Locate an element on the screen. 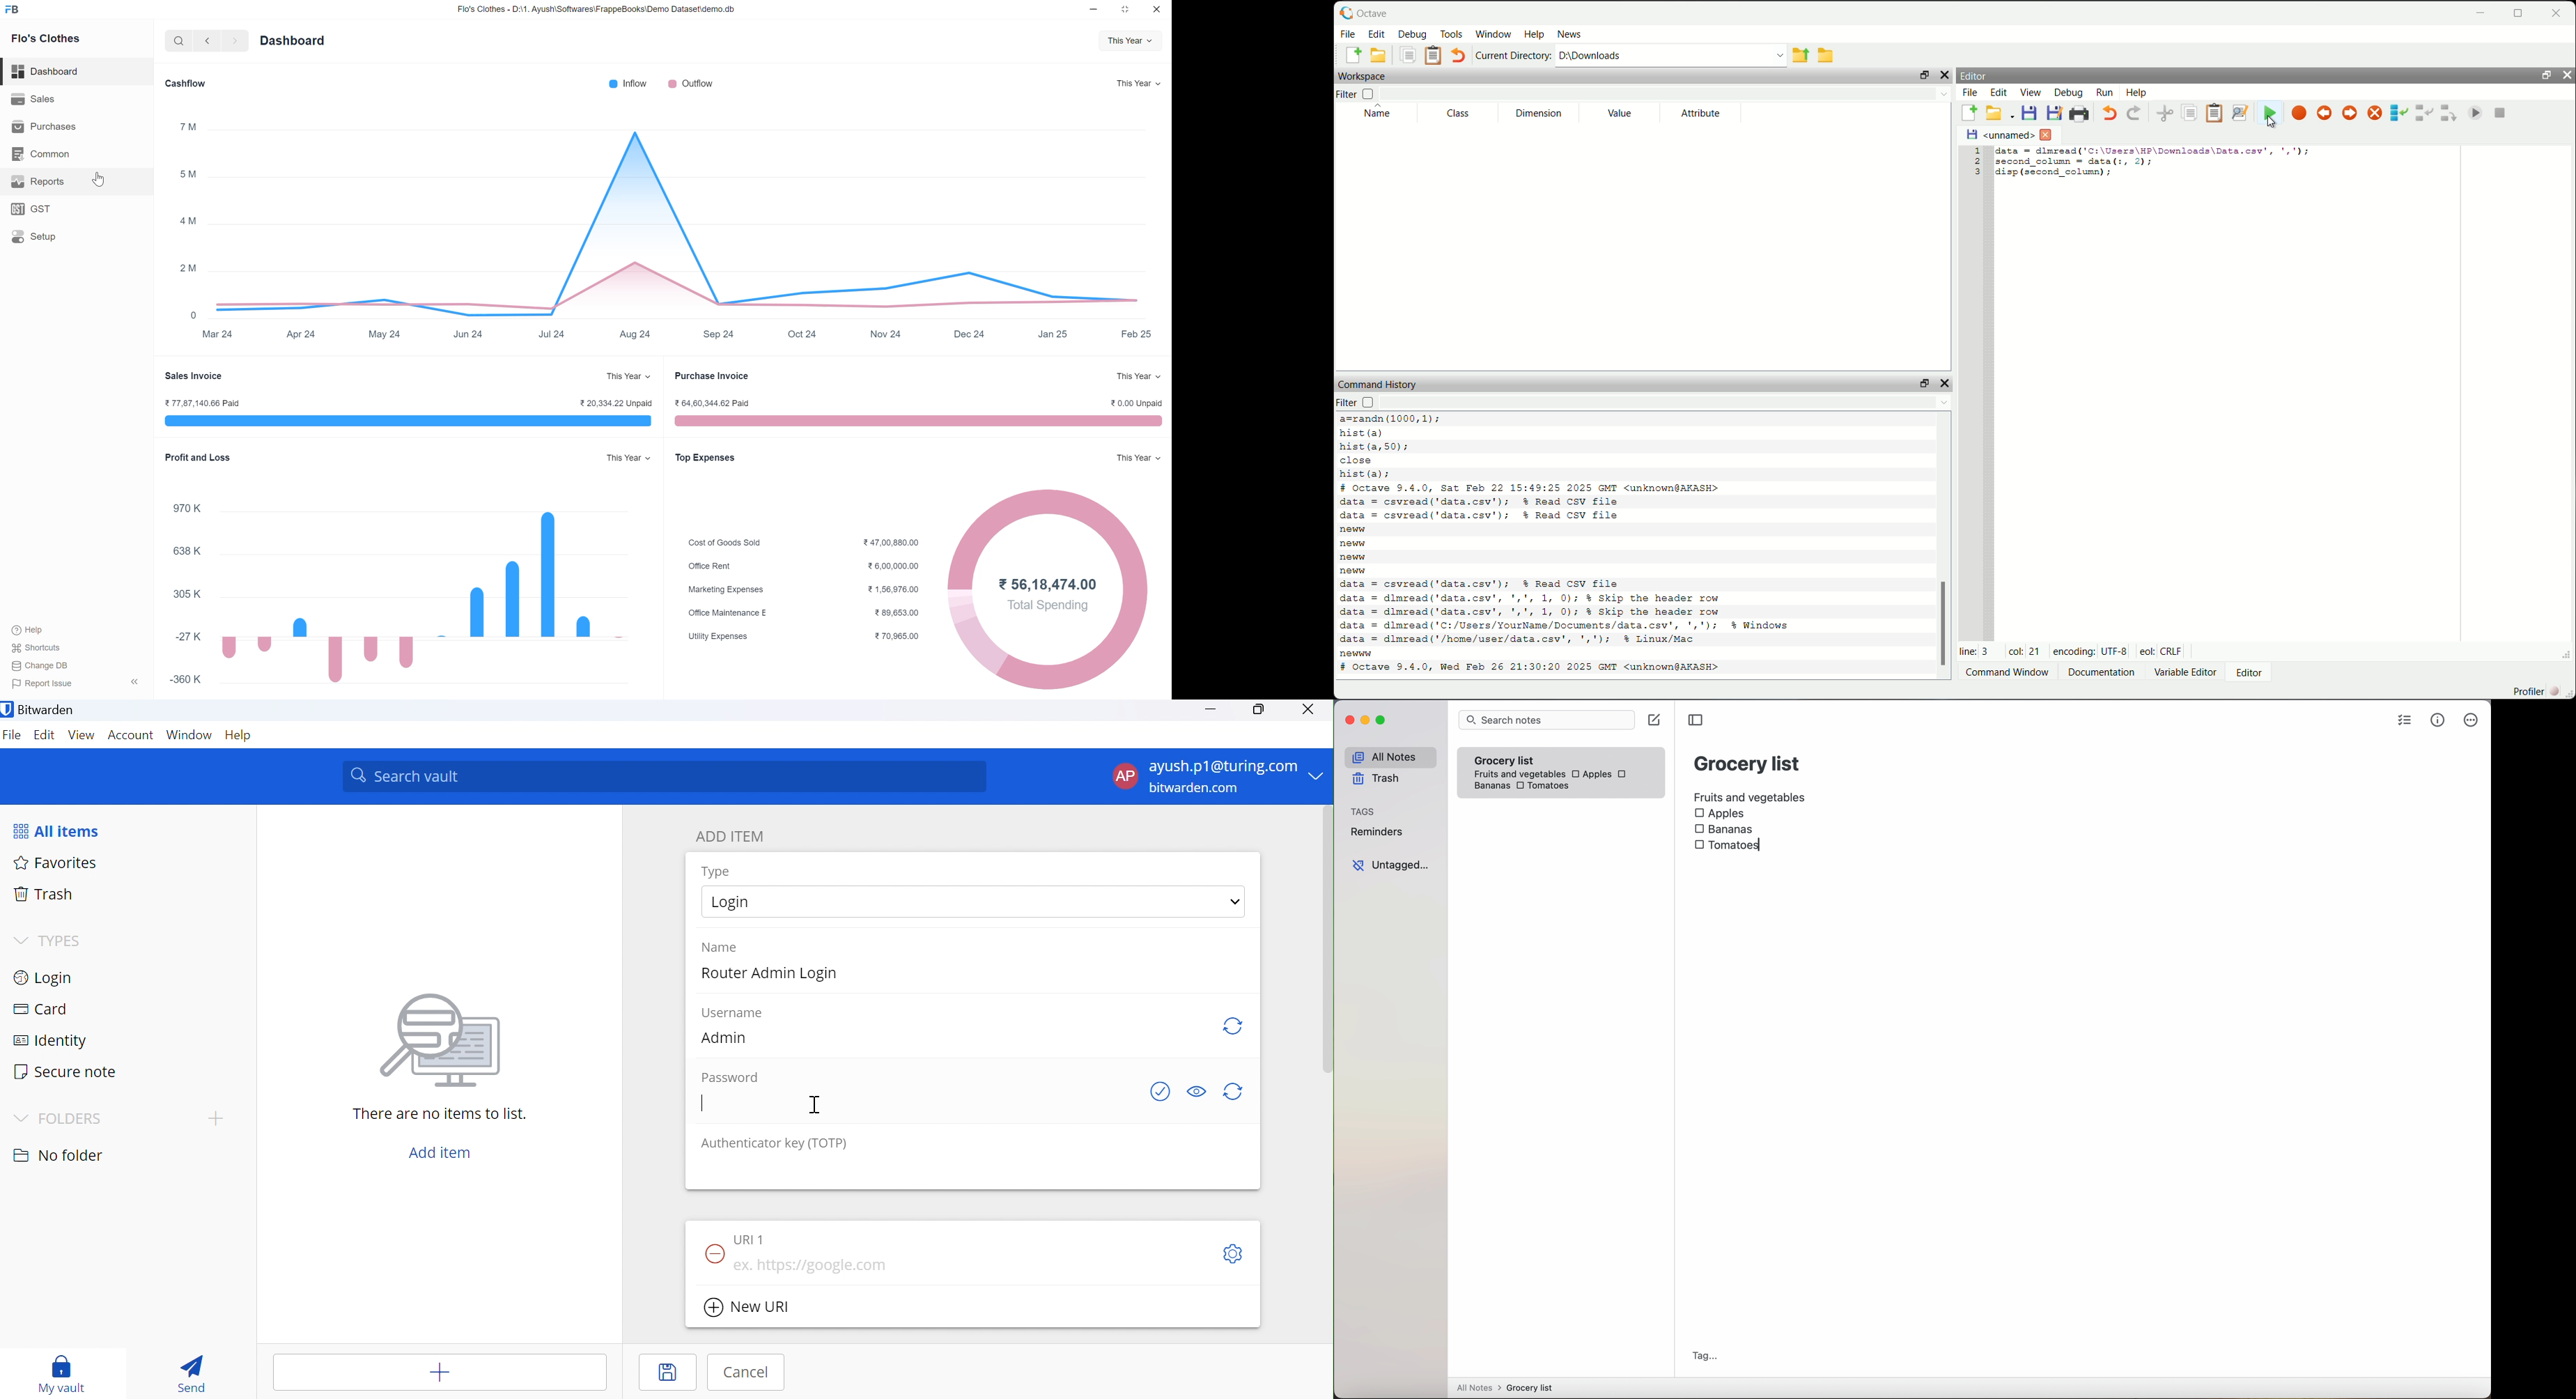  workspace is located at coordinates (1362, 78).